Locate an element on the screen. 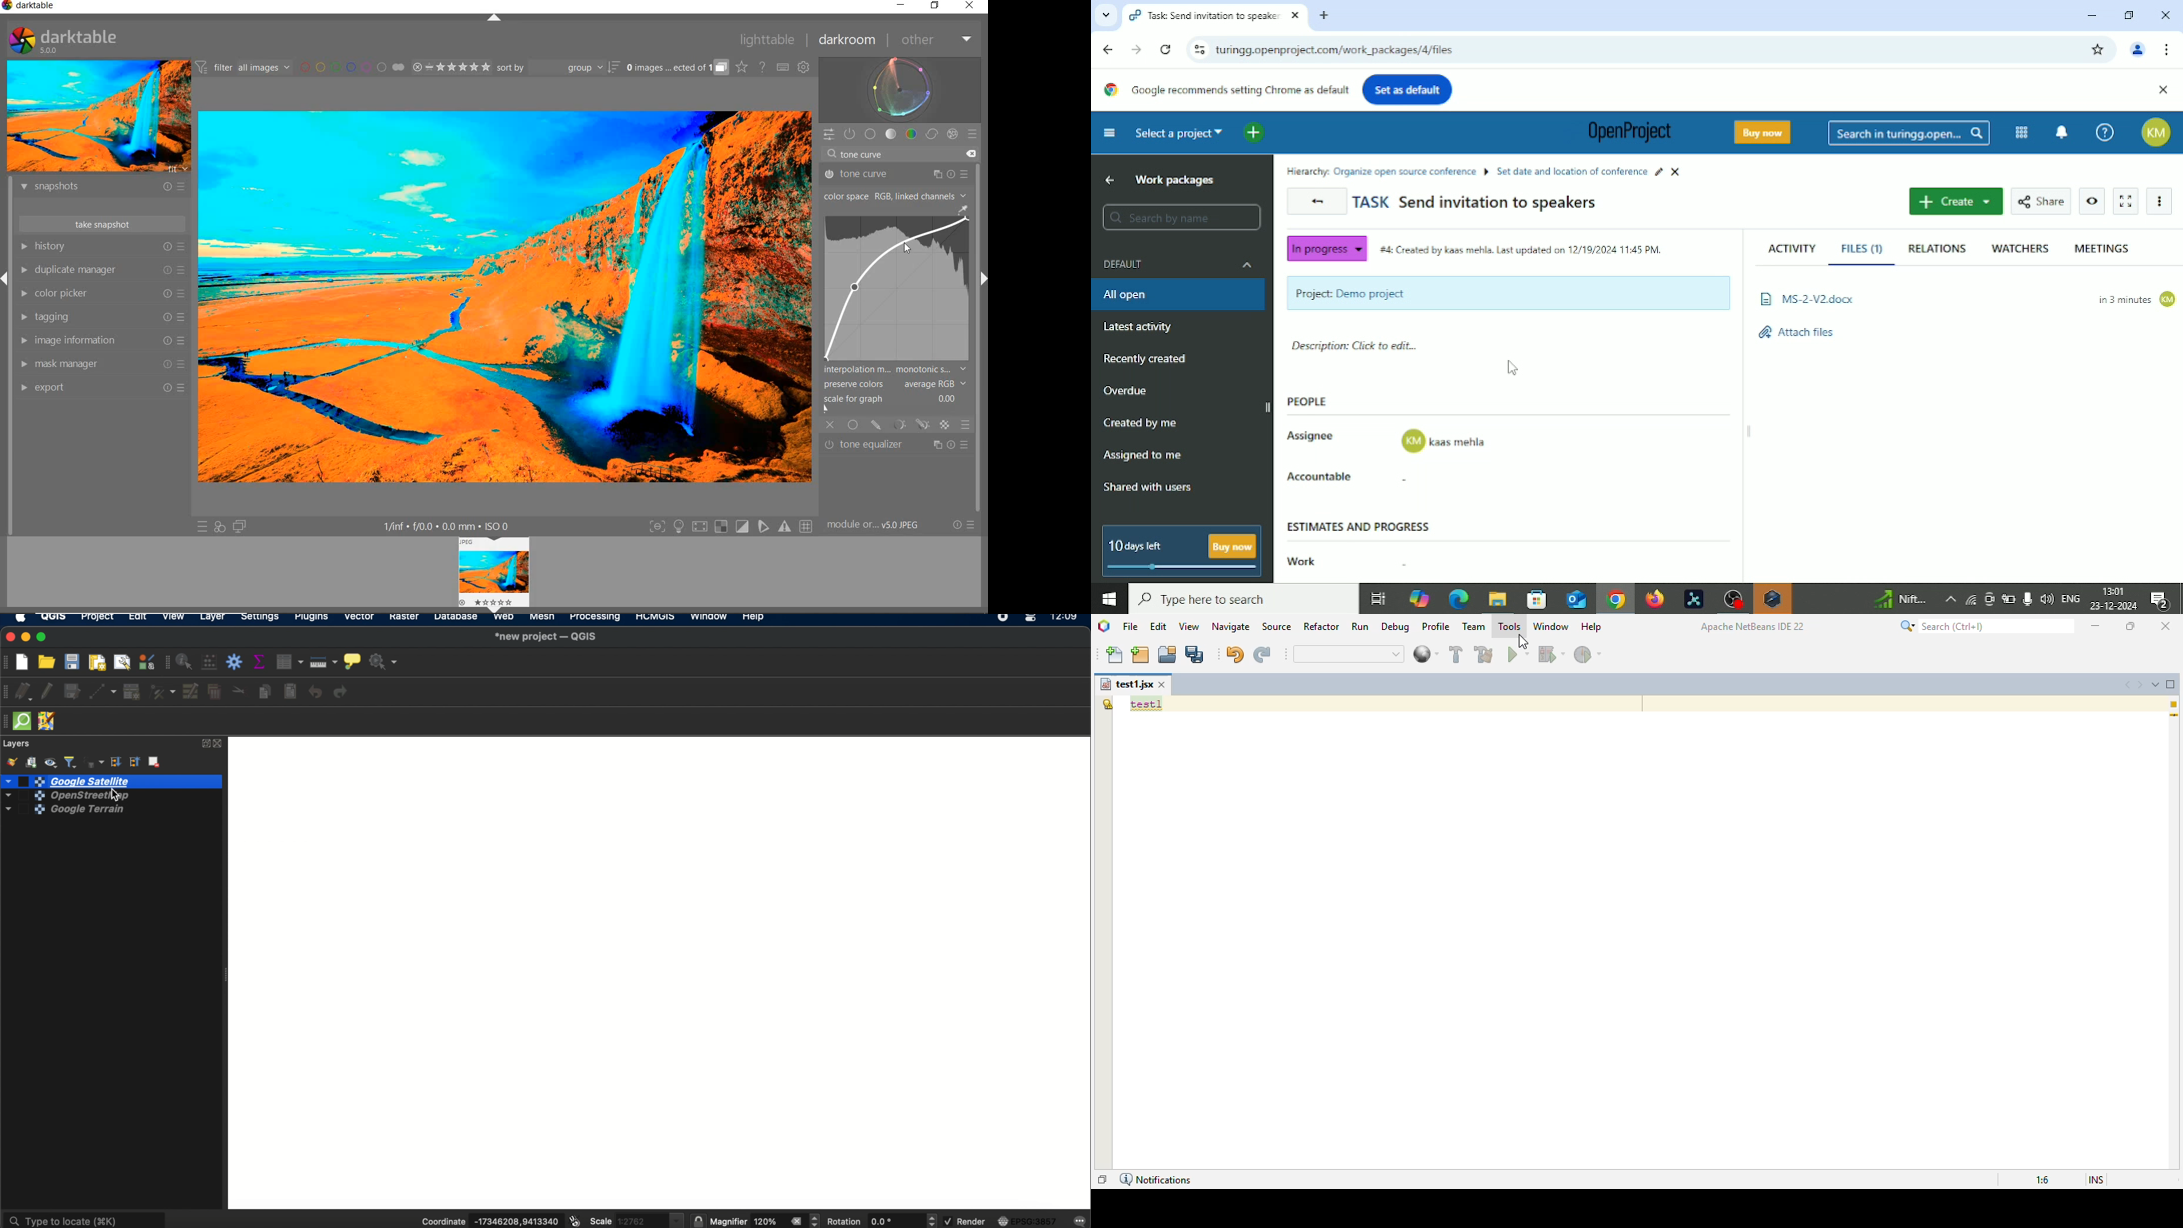  Watch work package is located at coordinates (2093, 201).